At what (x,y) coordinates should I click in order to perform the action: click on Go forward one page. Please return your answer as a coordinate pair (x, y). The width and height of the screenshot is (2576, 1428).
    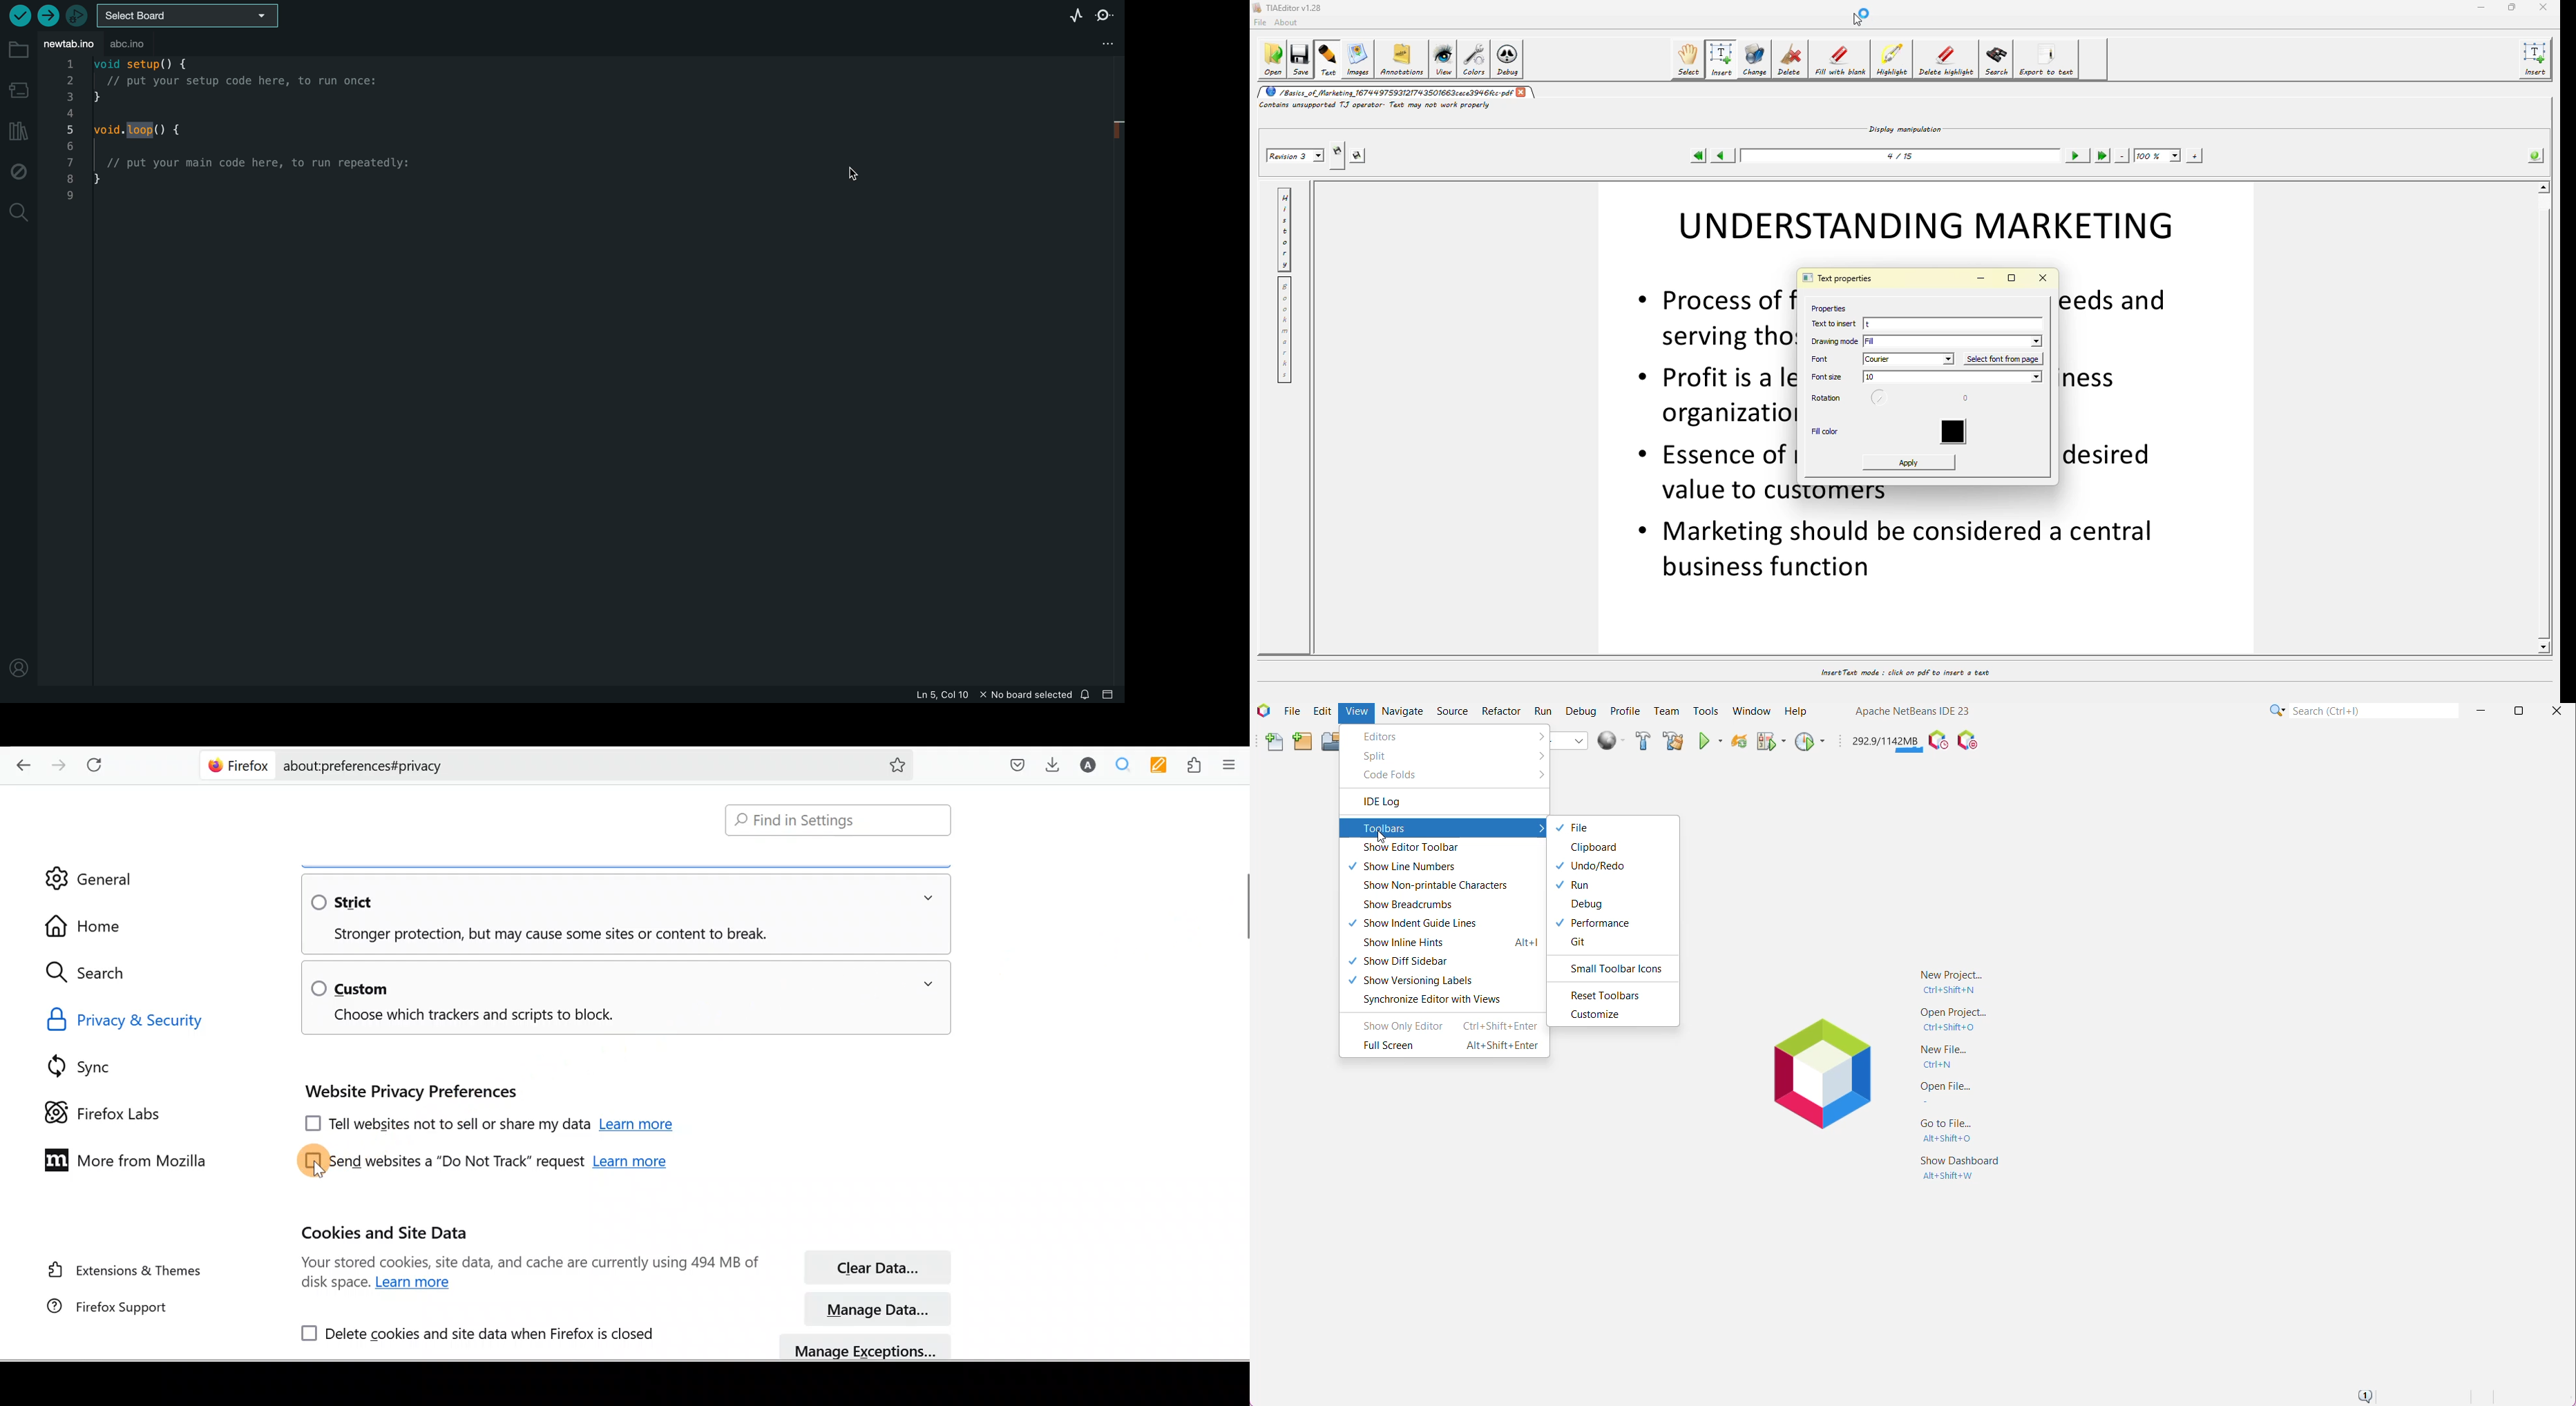
    Looking at the image, I should click on (59, 760).